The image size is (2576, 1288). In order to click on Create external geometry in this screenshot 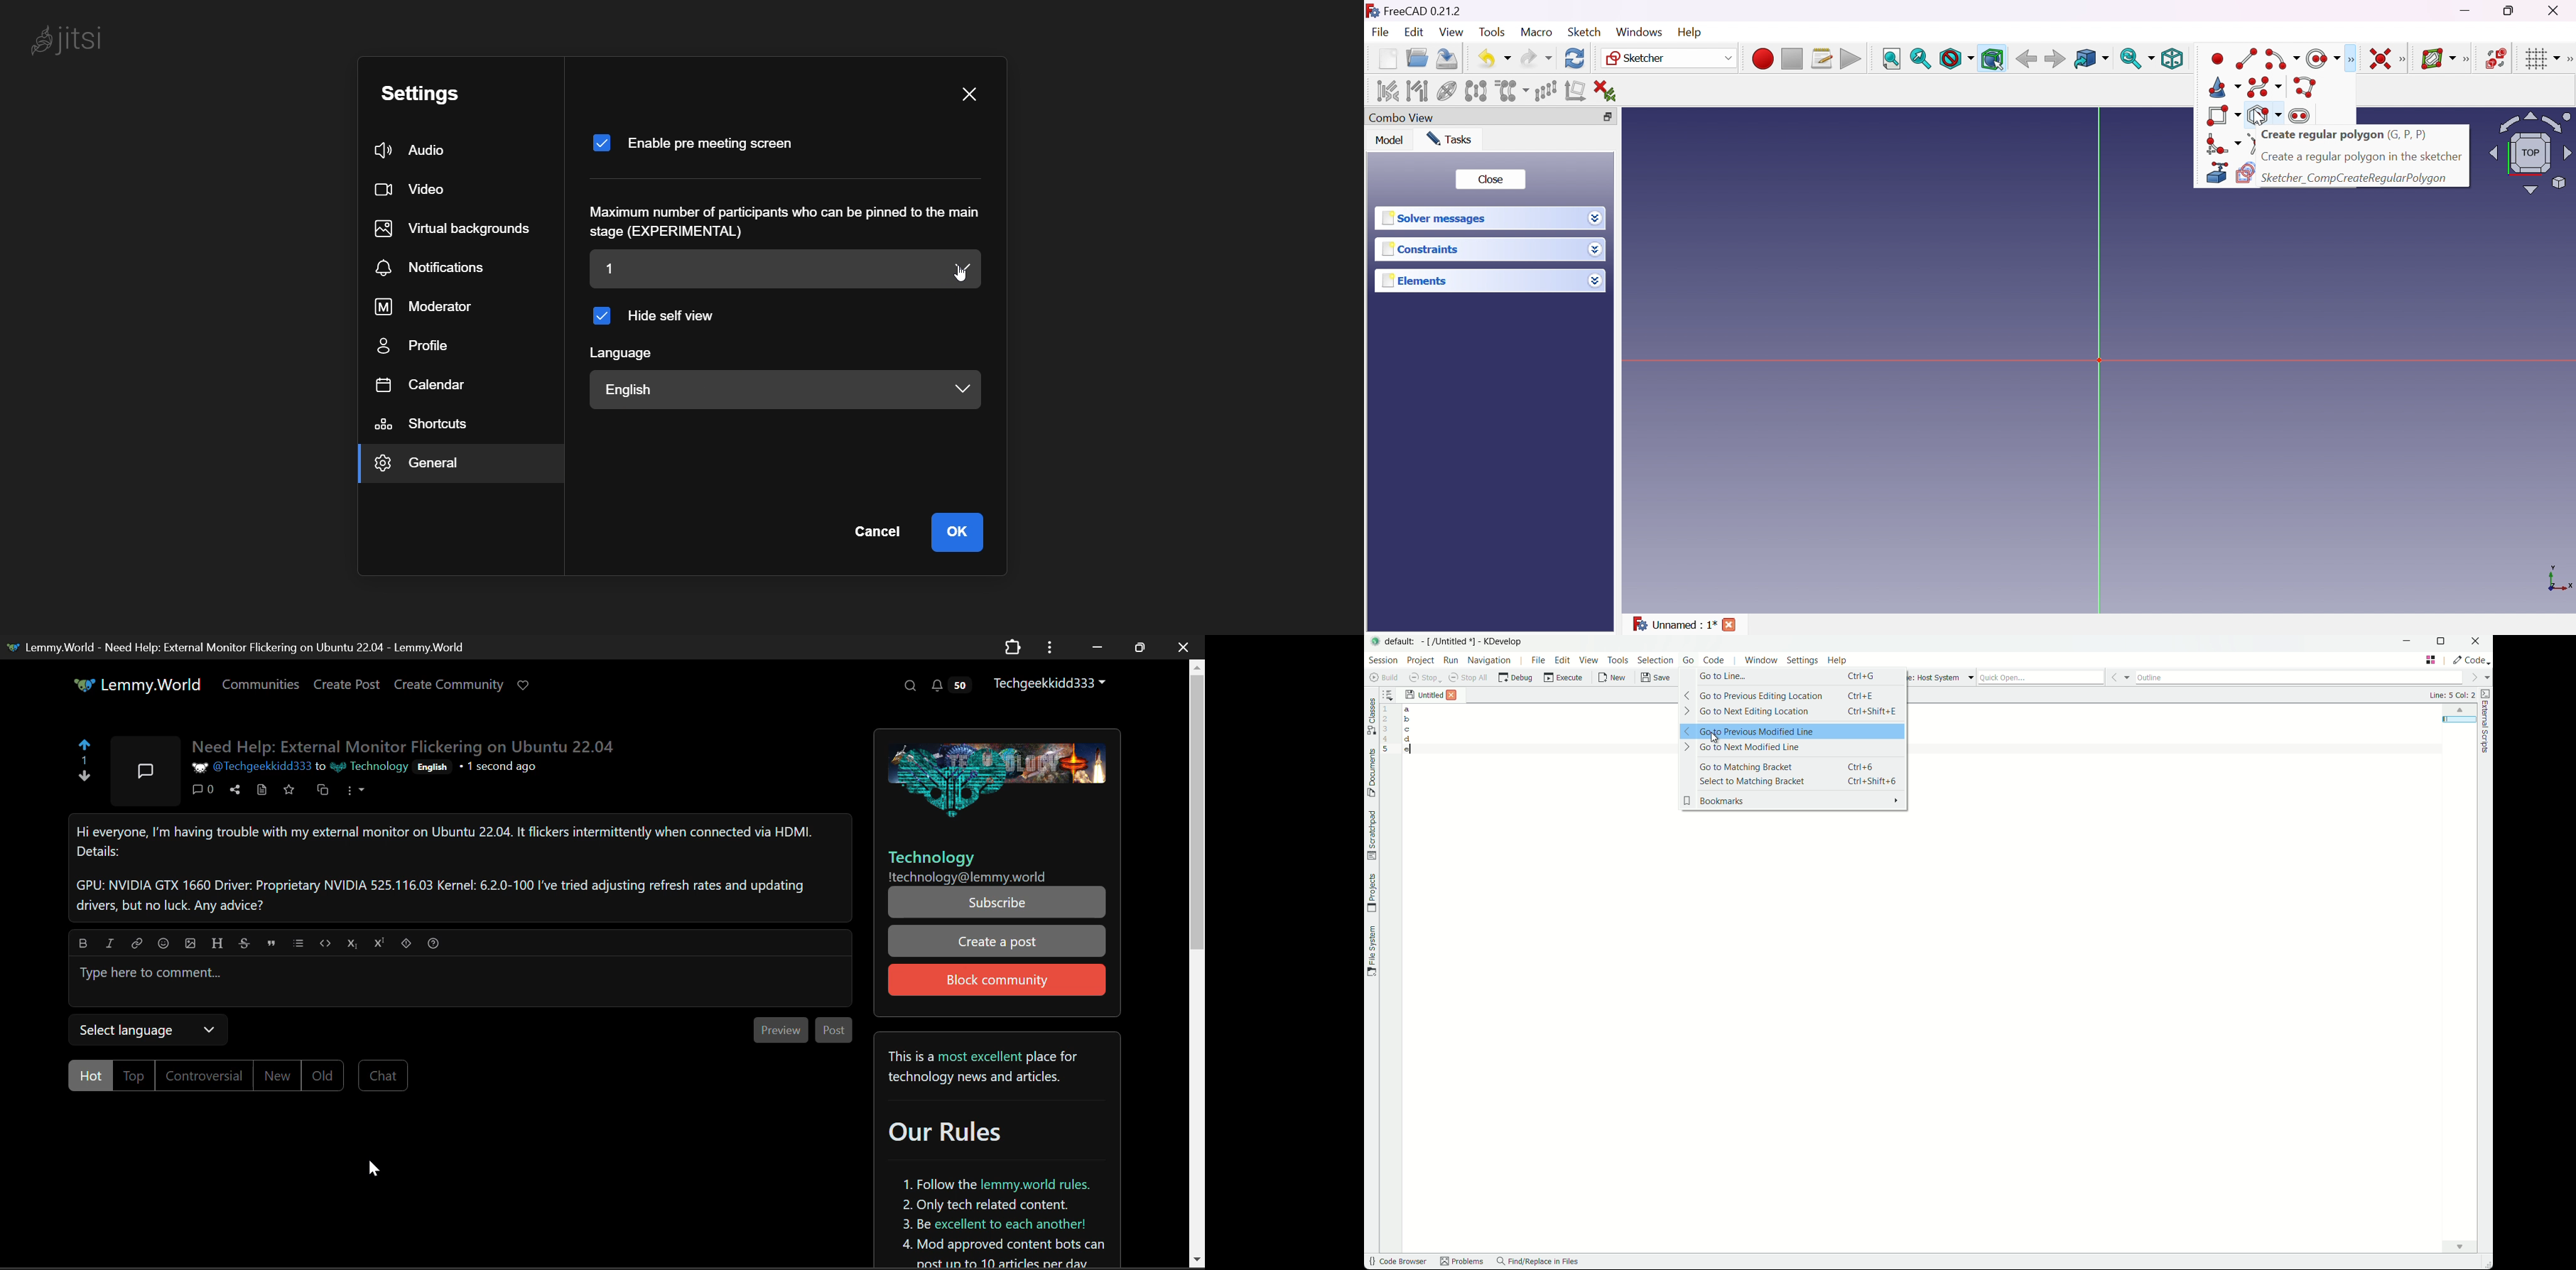, I will do `click(2216, 174)`.